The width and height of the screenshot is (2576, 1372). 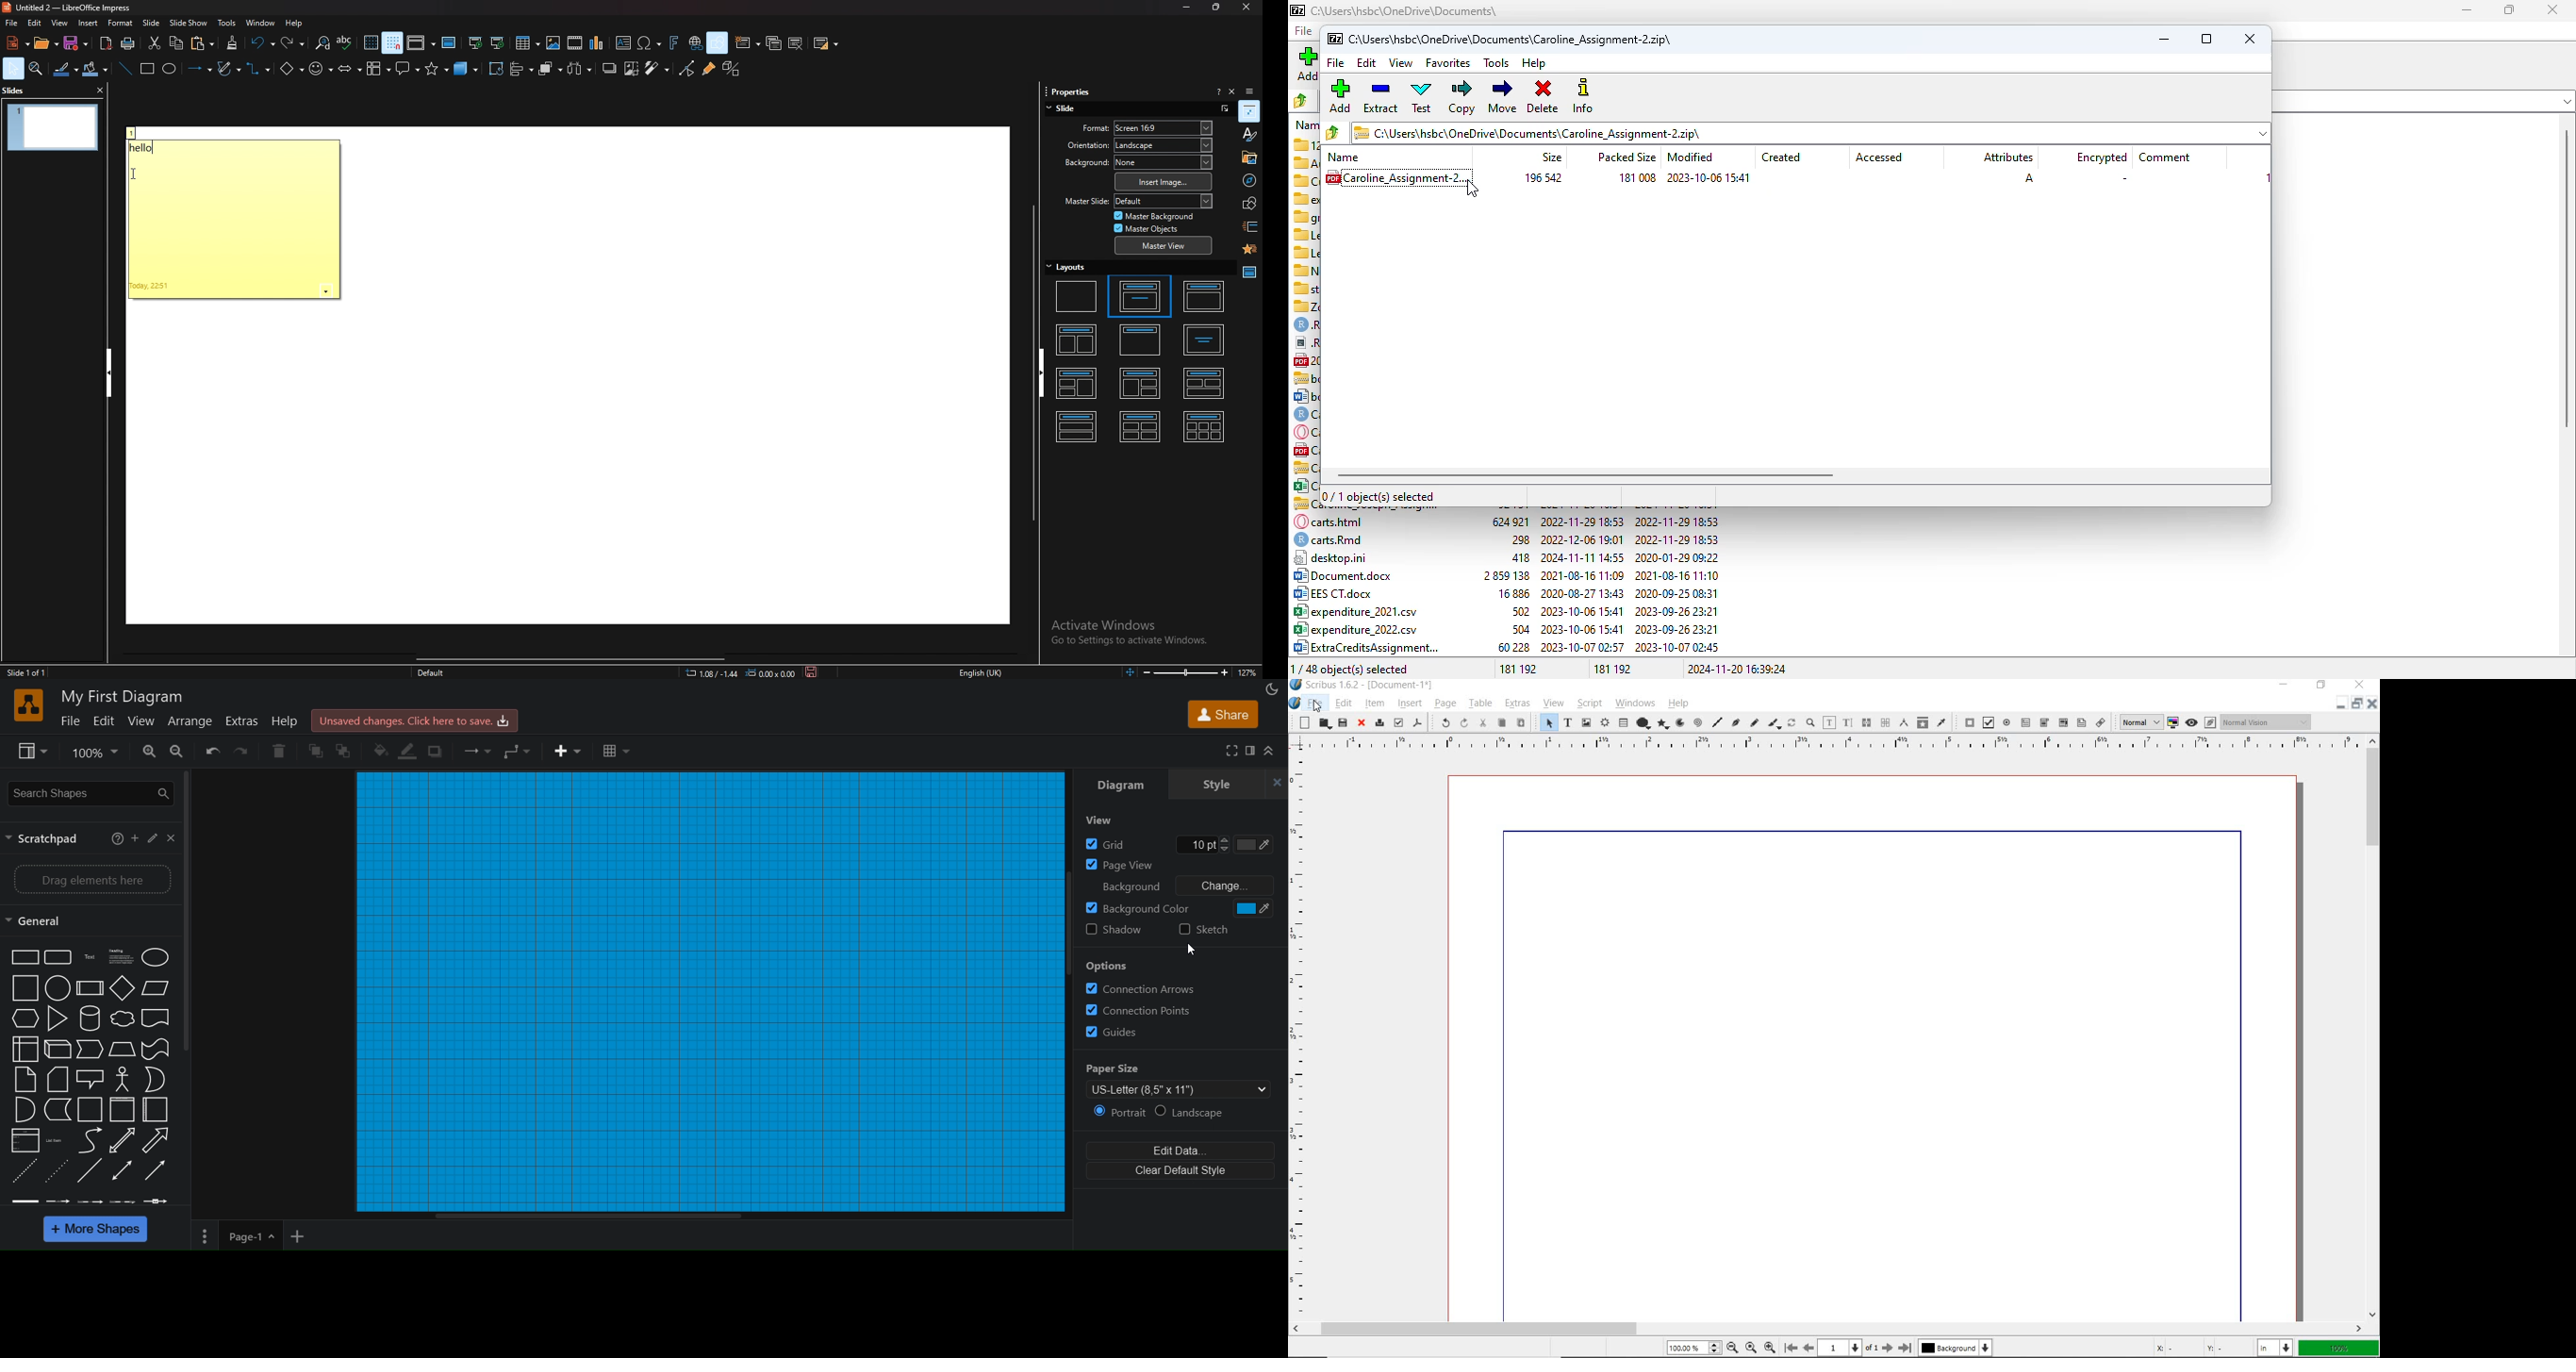 I want to click on format, so click(x=1081, y=127).